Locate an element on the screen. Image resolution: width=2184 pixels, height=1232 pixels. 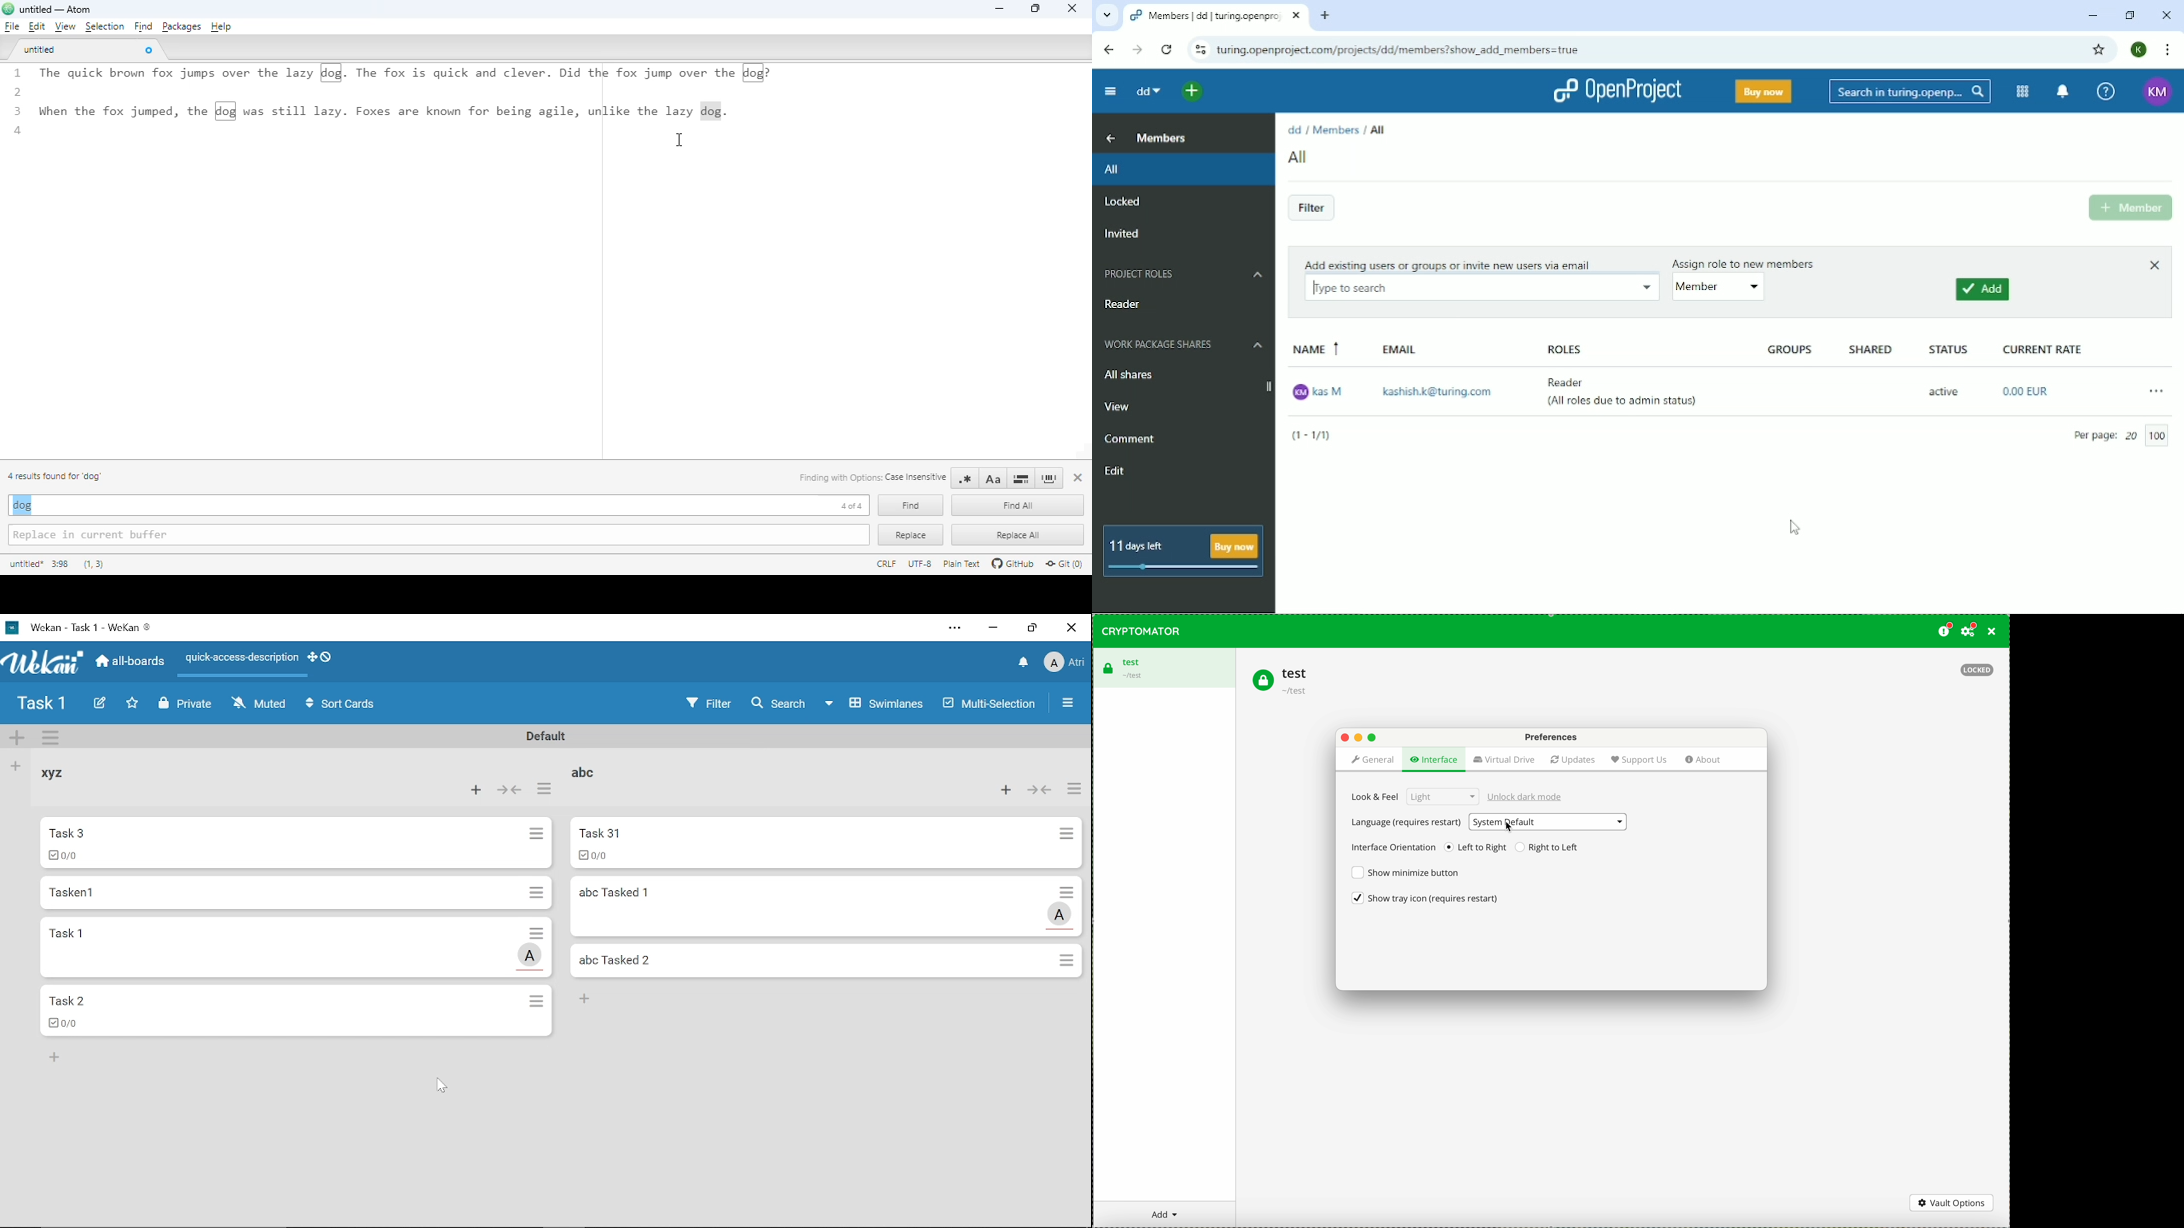
kas M is located at coordinates (1317, 392).